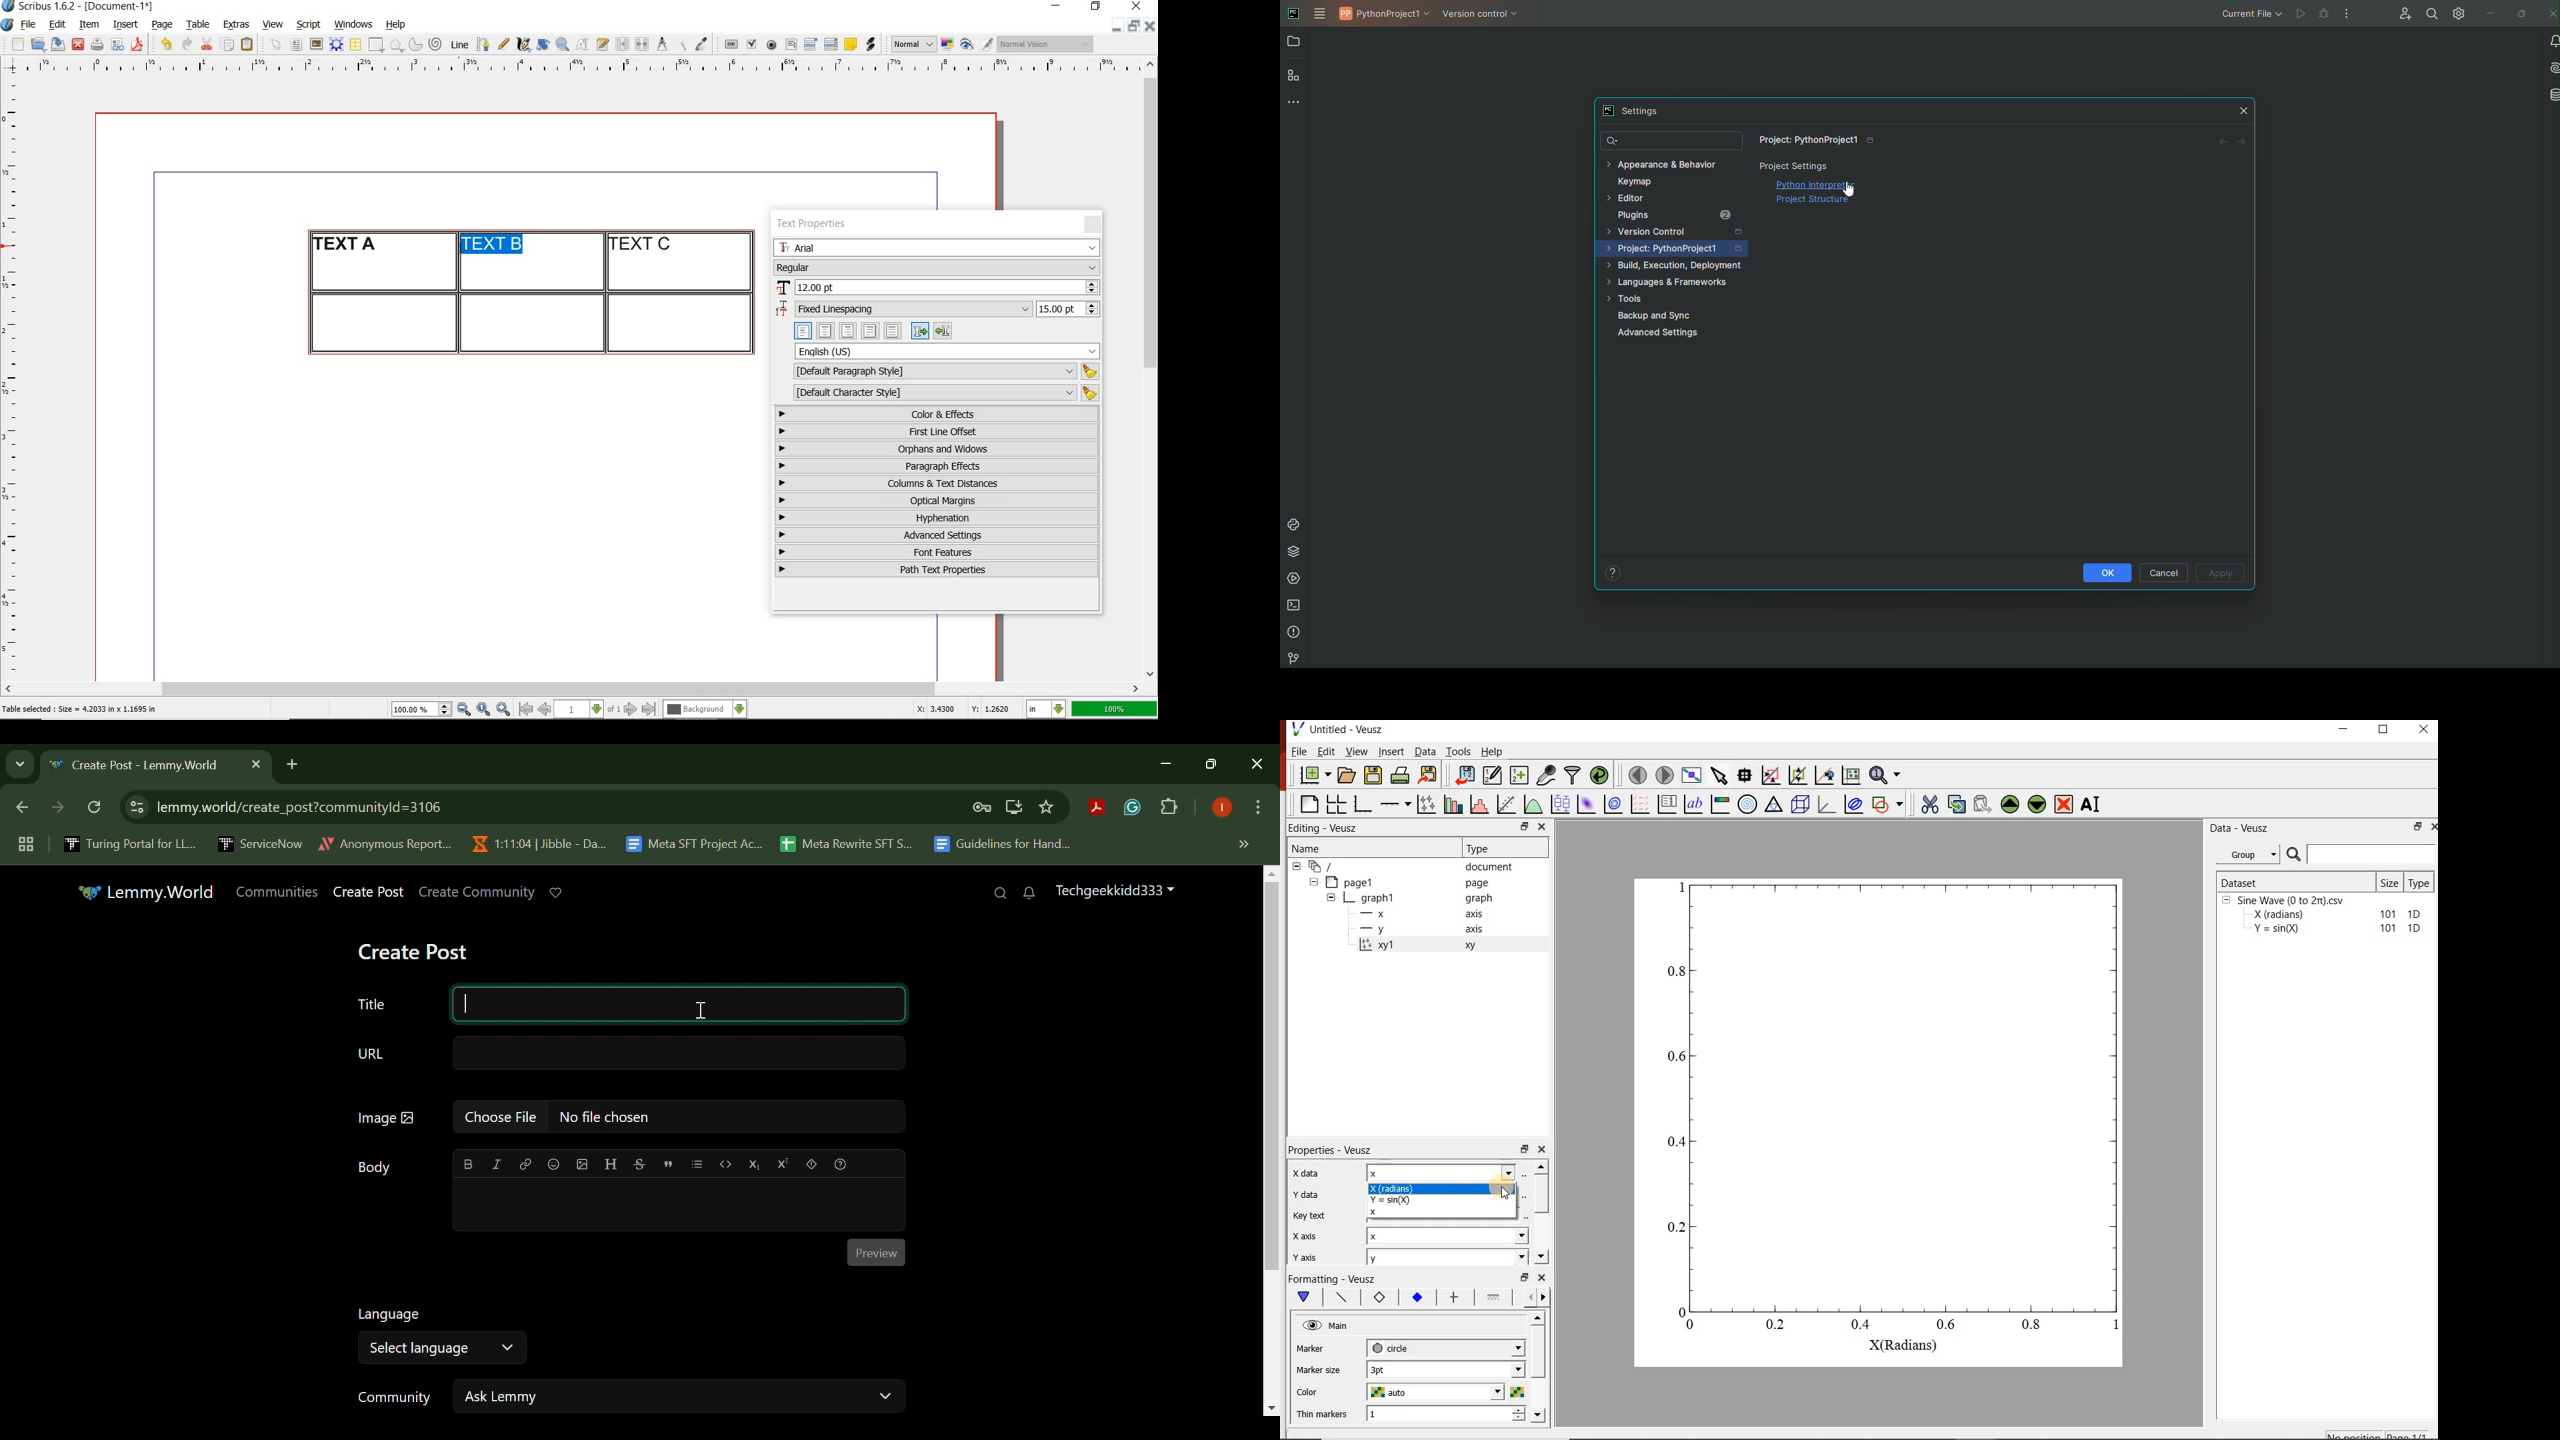 This screenshot has height=1456, width=2576. I want to click on table, so click(357, 45).